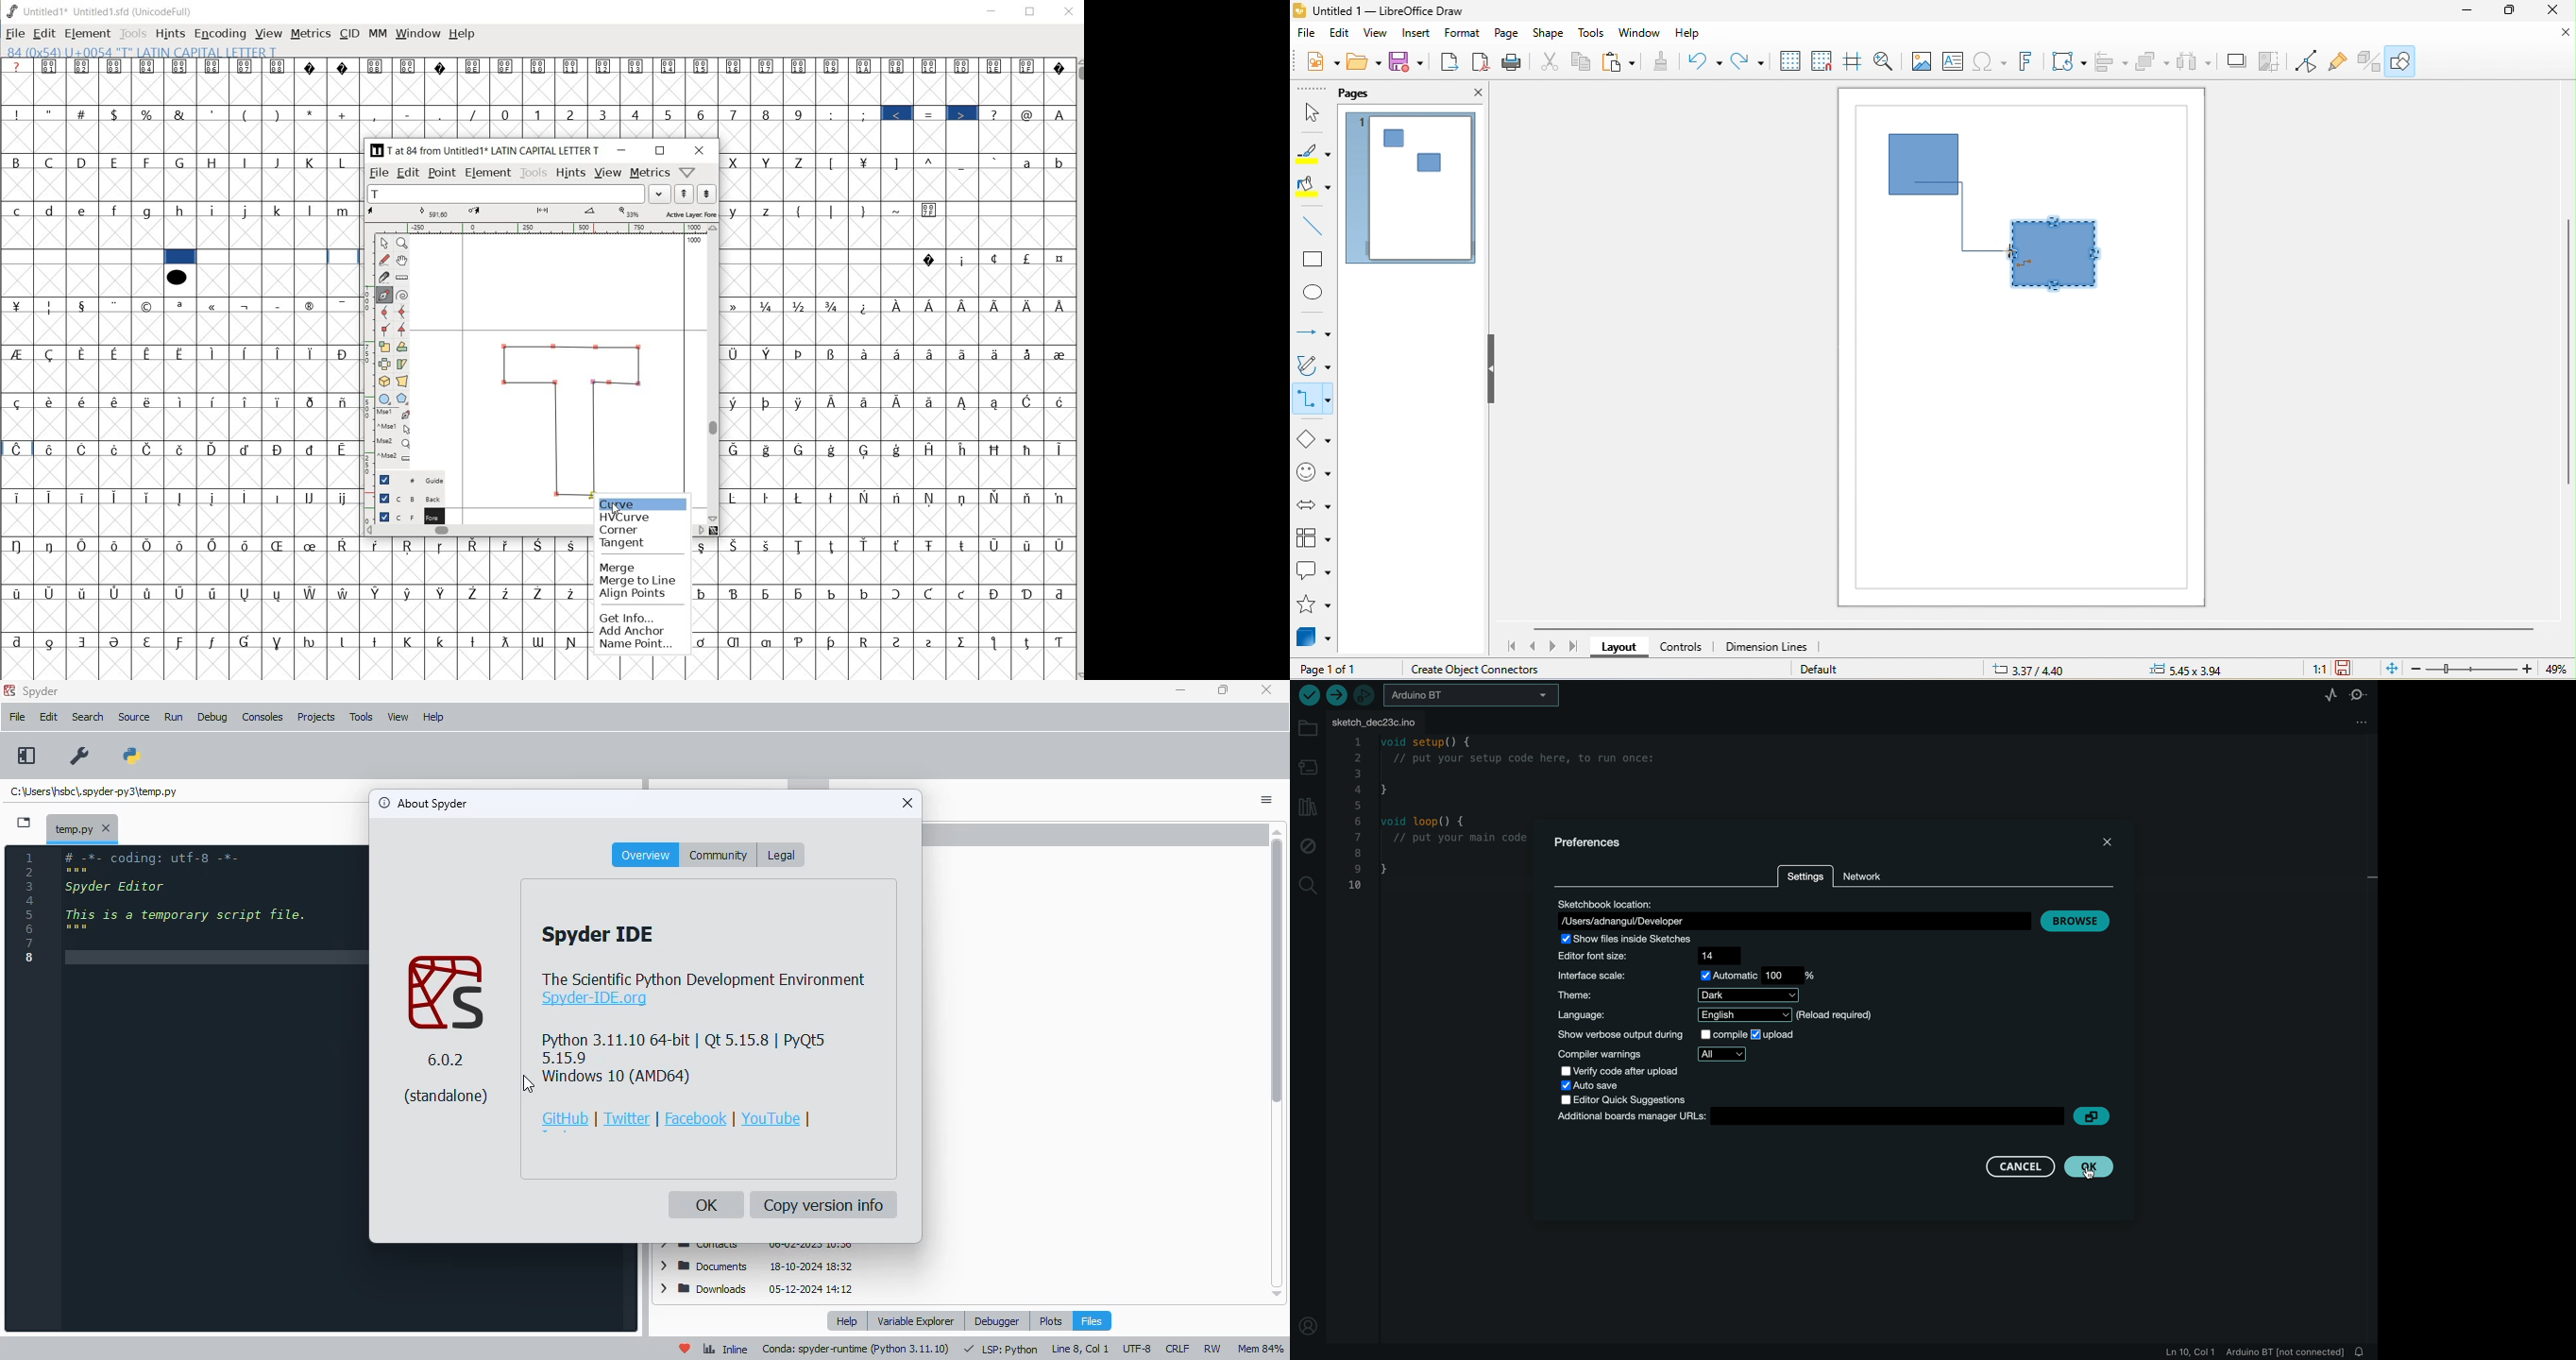 Image resolution: width=2576 pixels, height=1372 pixels. What do you see at coordinates (31, 908) in the screenshot?
I see `line numbers` at bounding box center [31, 908].